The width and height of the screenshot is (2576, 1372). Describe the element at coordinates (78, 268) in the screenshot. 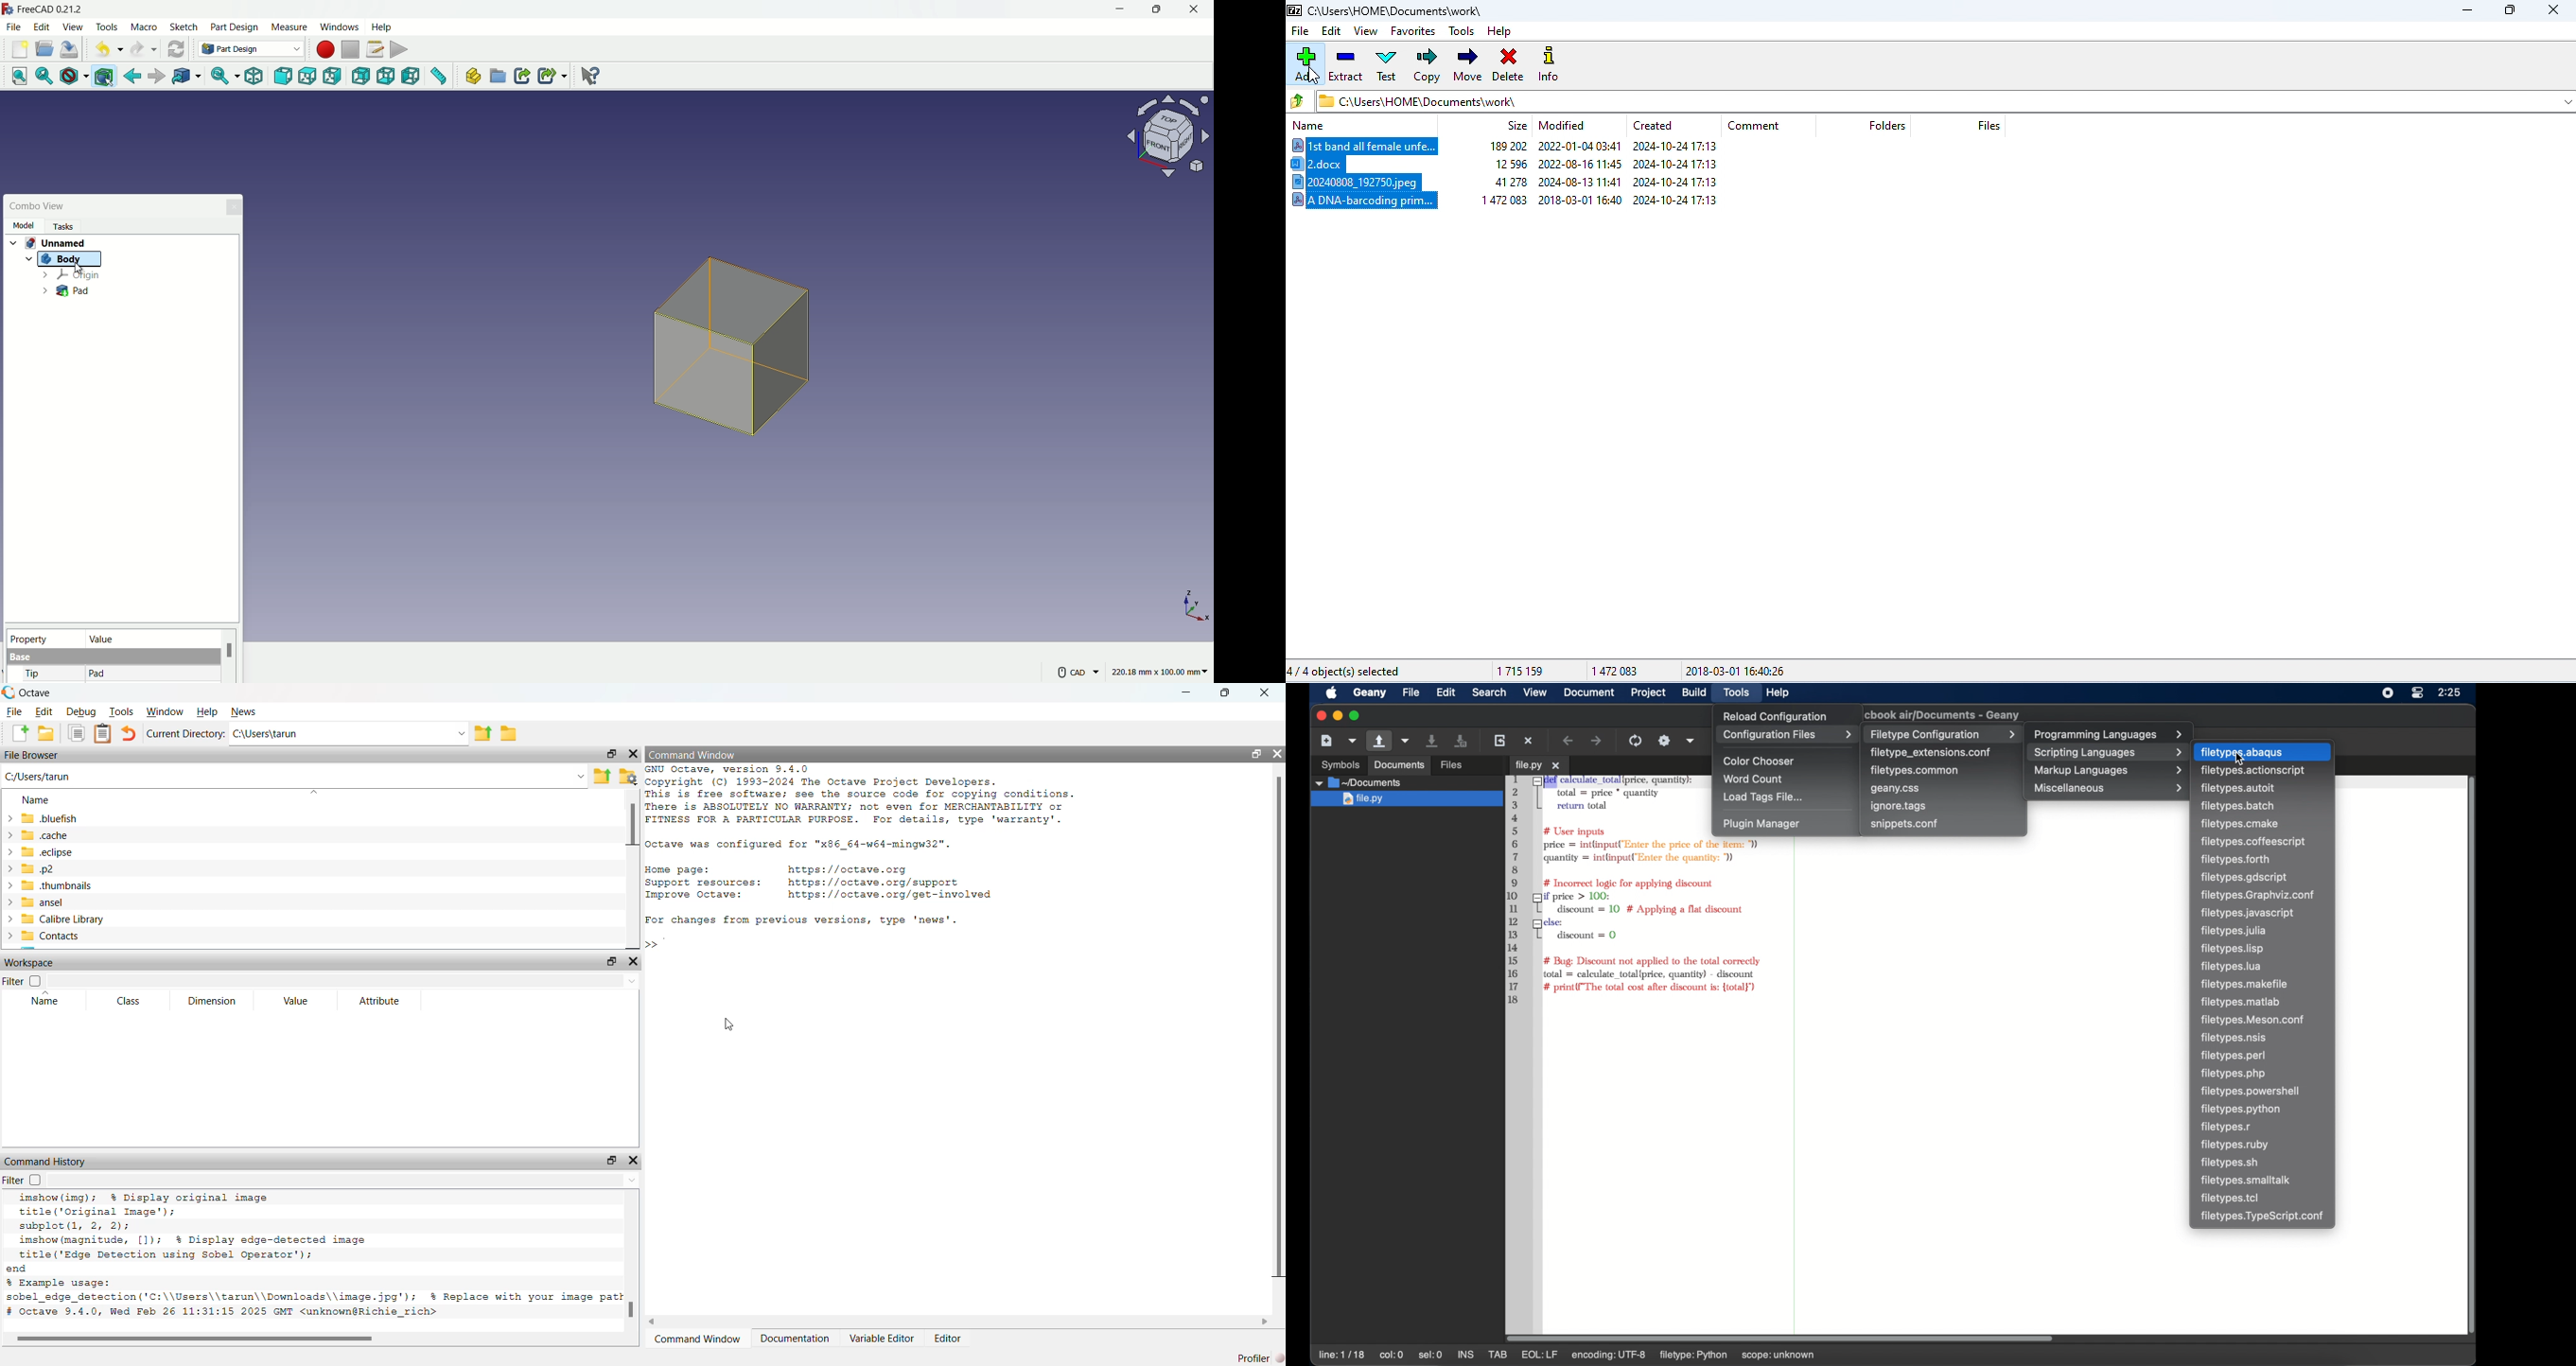

I see `cursor` at that location.